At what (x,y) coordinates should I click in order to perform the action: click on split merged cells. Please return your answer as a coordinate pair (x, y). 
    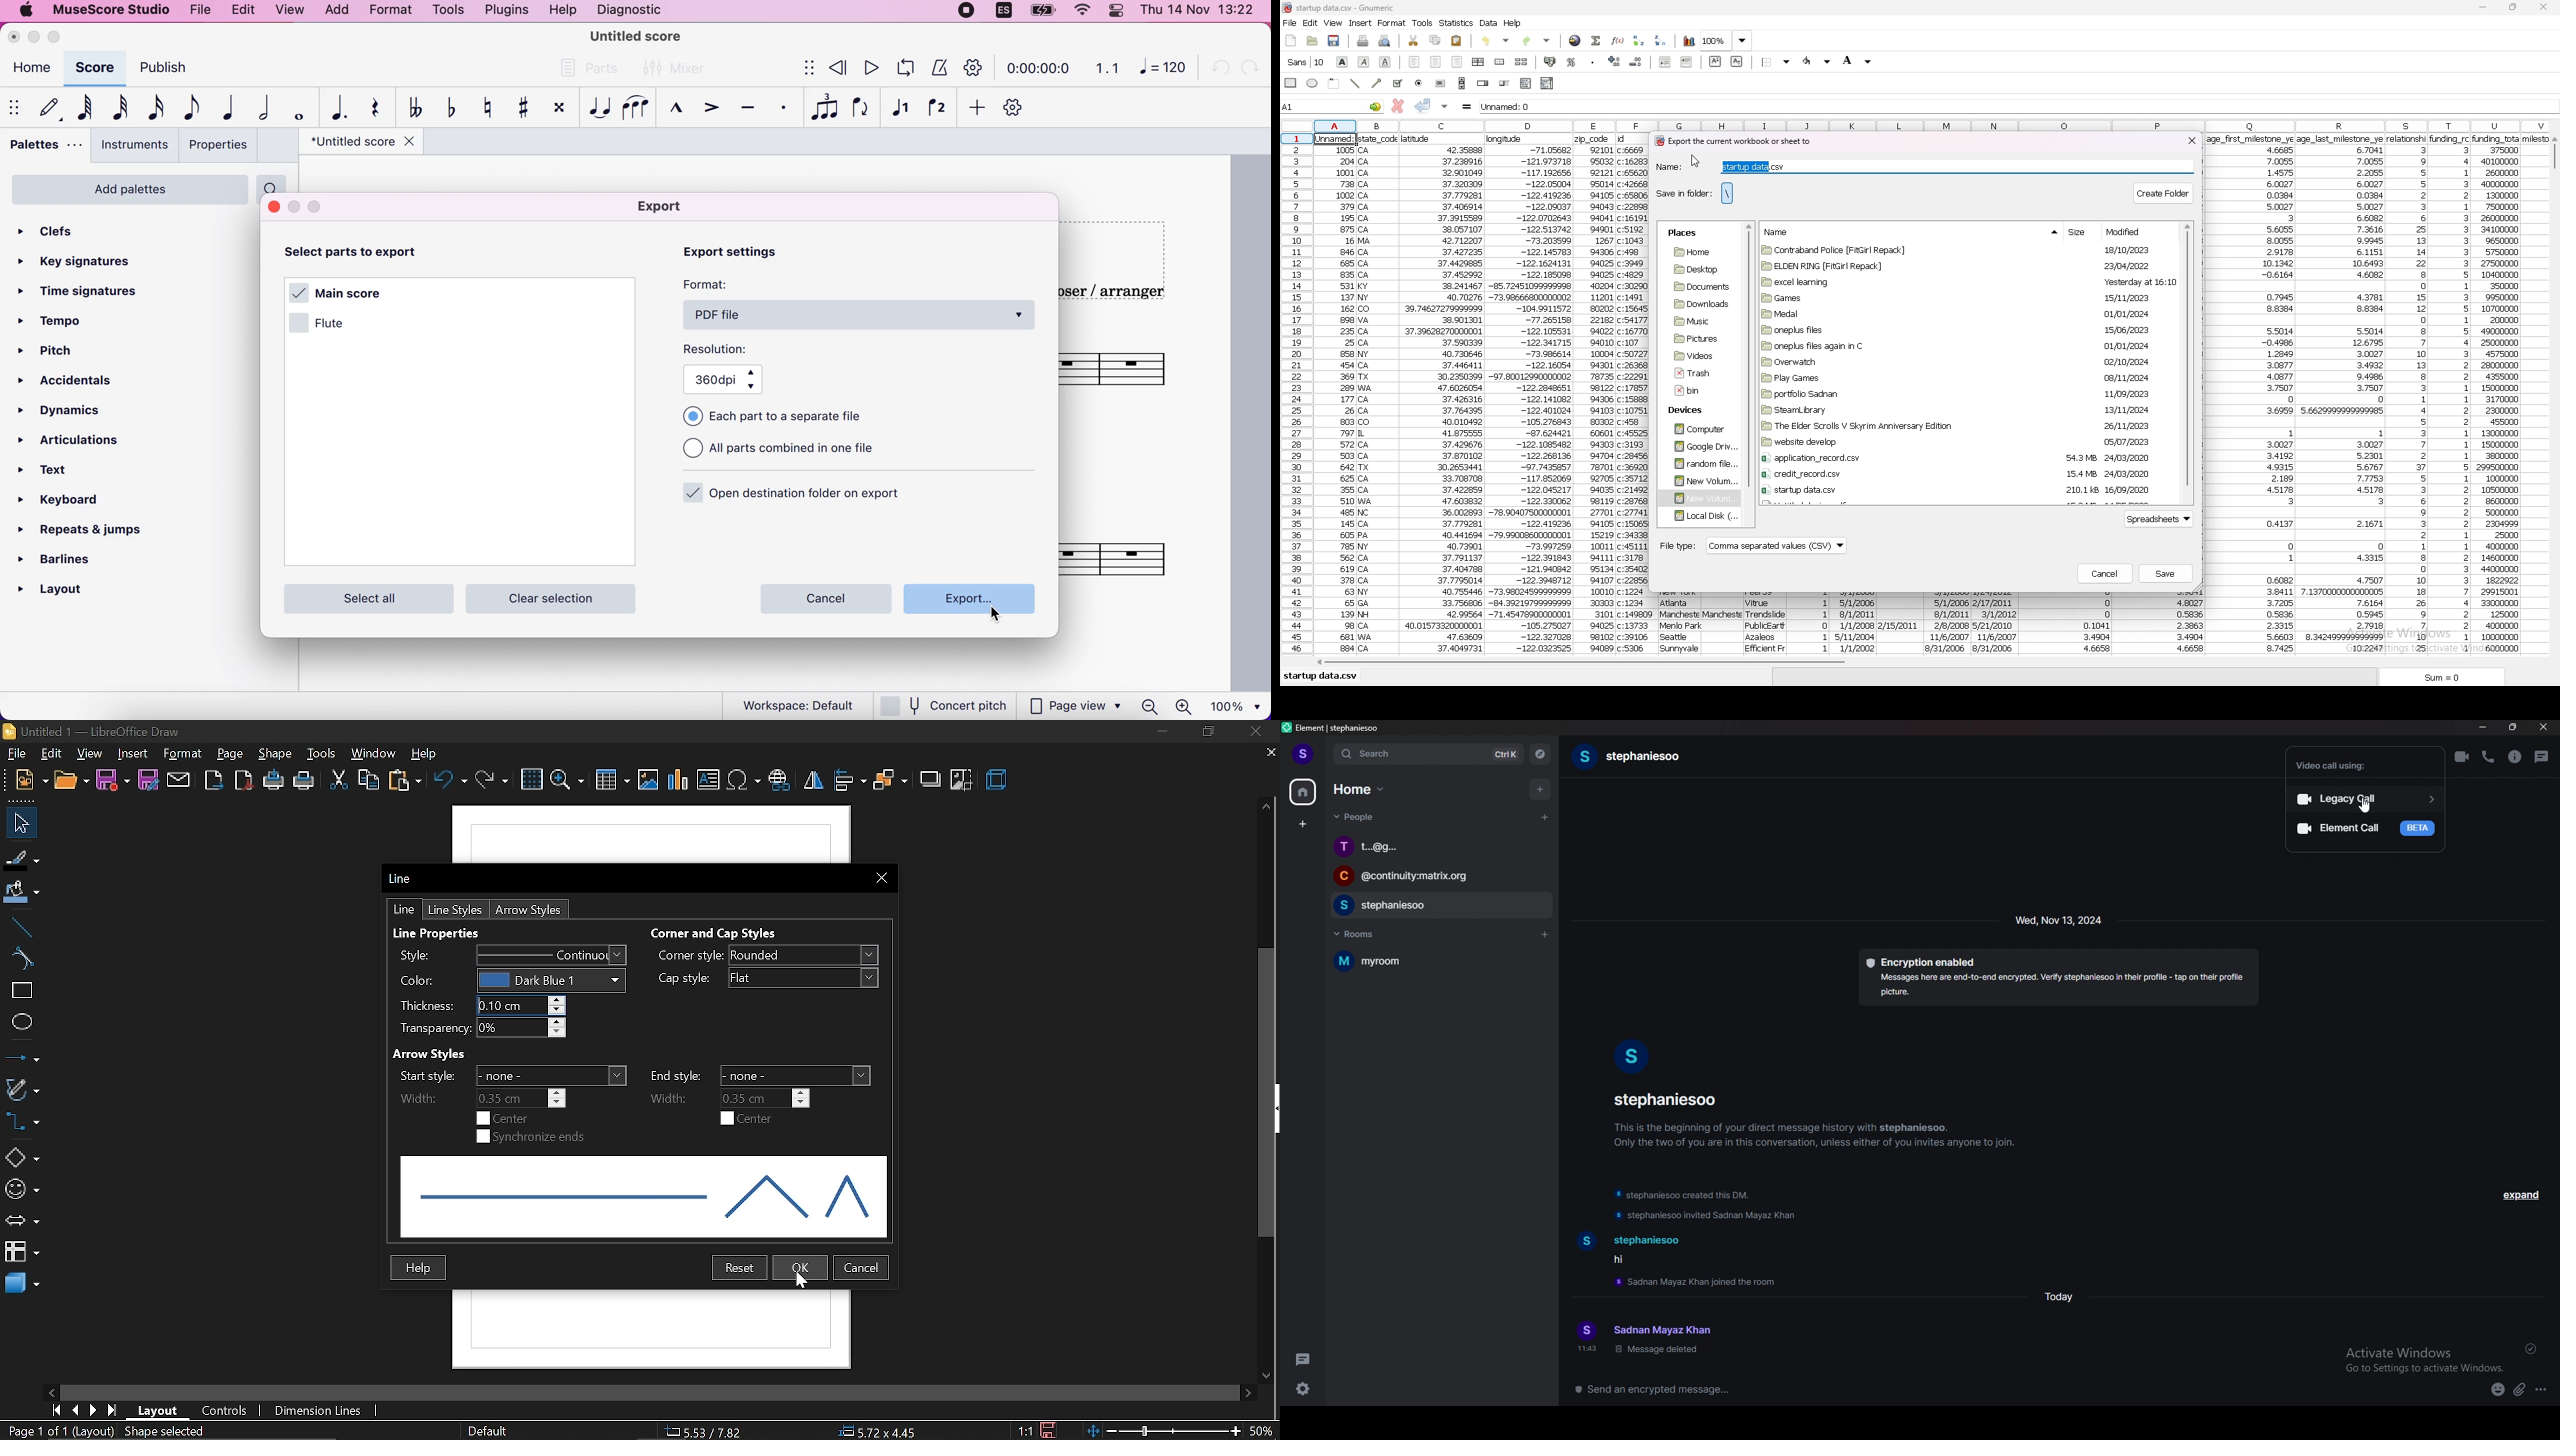
    Looking at the image, I should click on (1521, 62).